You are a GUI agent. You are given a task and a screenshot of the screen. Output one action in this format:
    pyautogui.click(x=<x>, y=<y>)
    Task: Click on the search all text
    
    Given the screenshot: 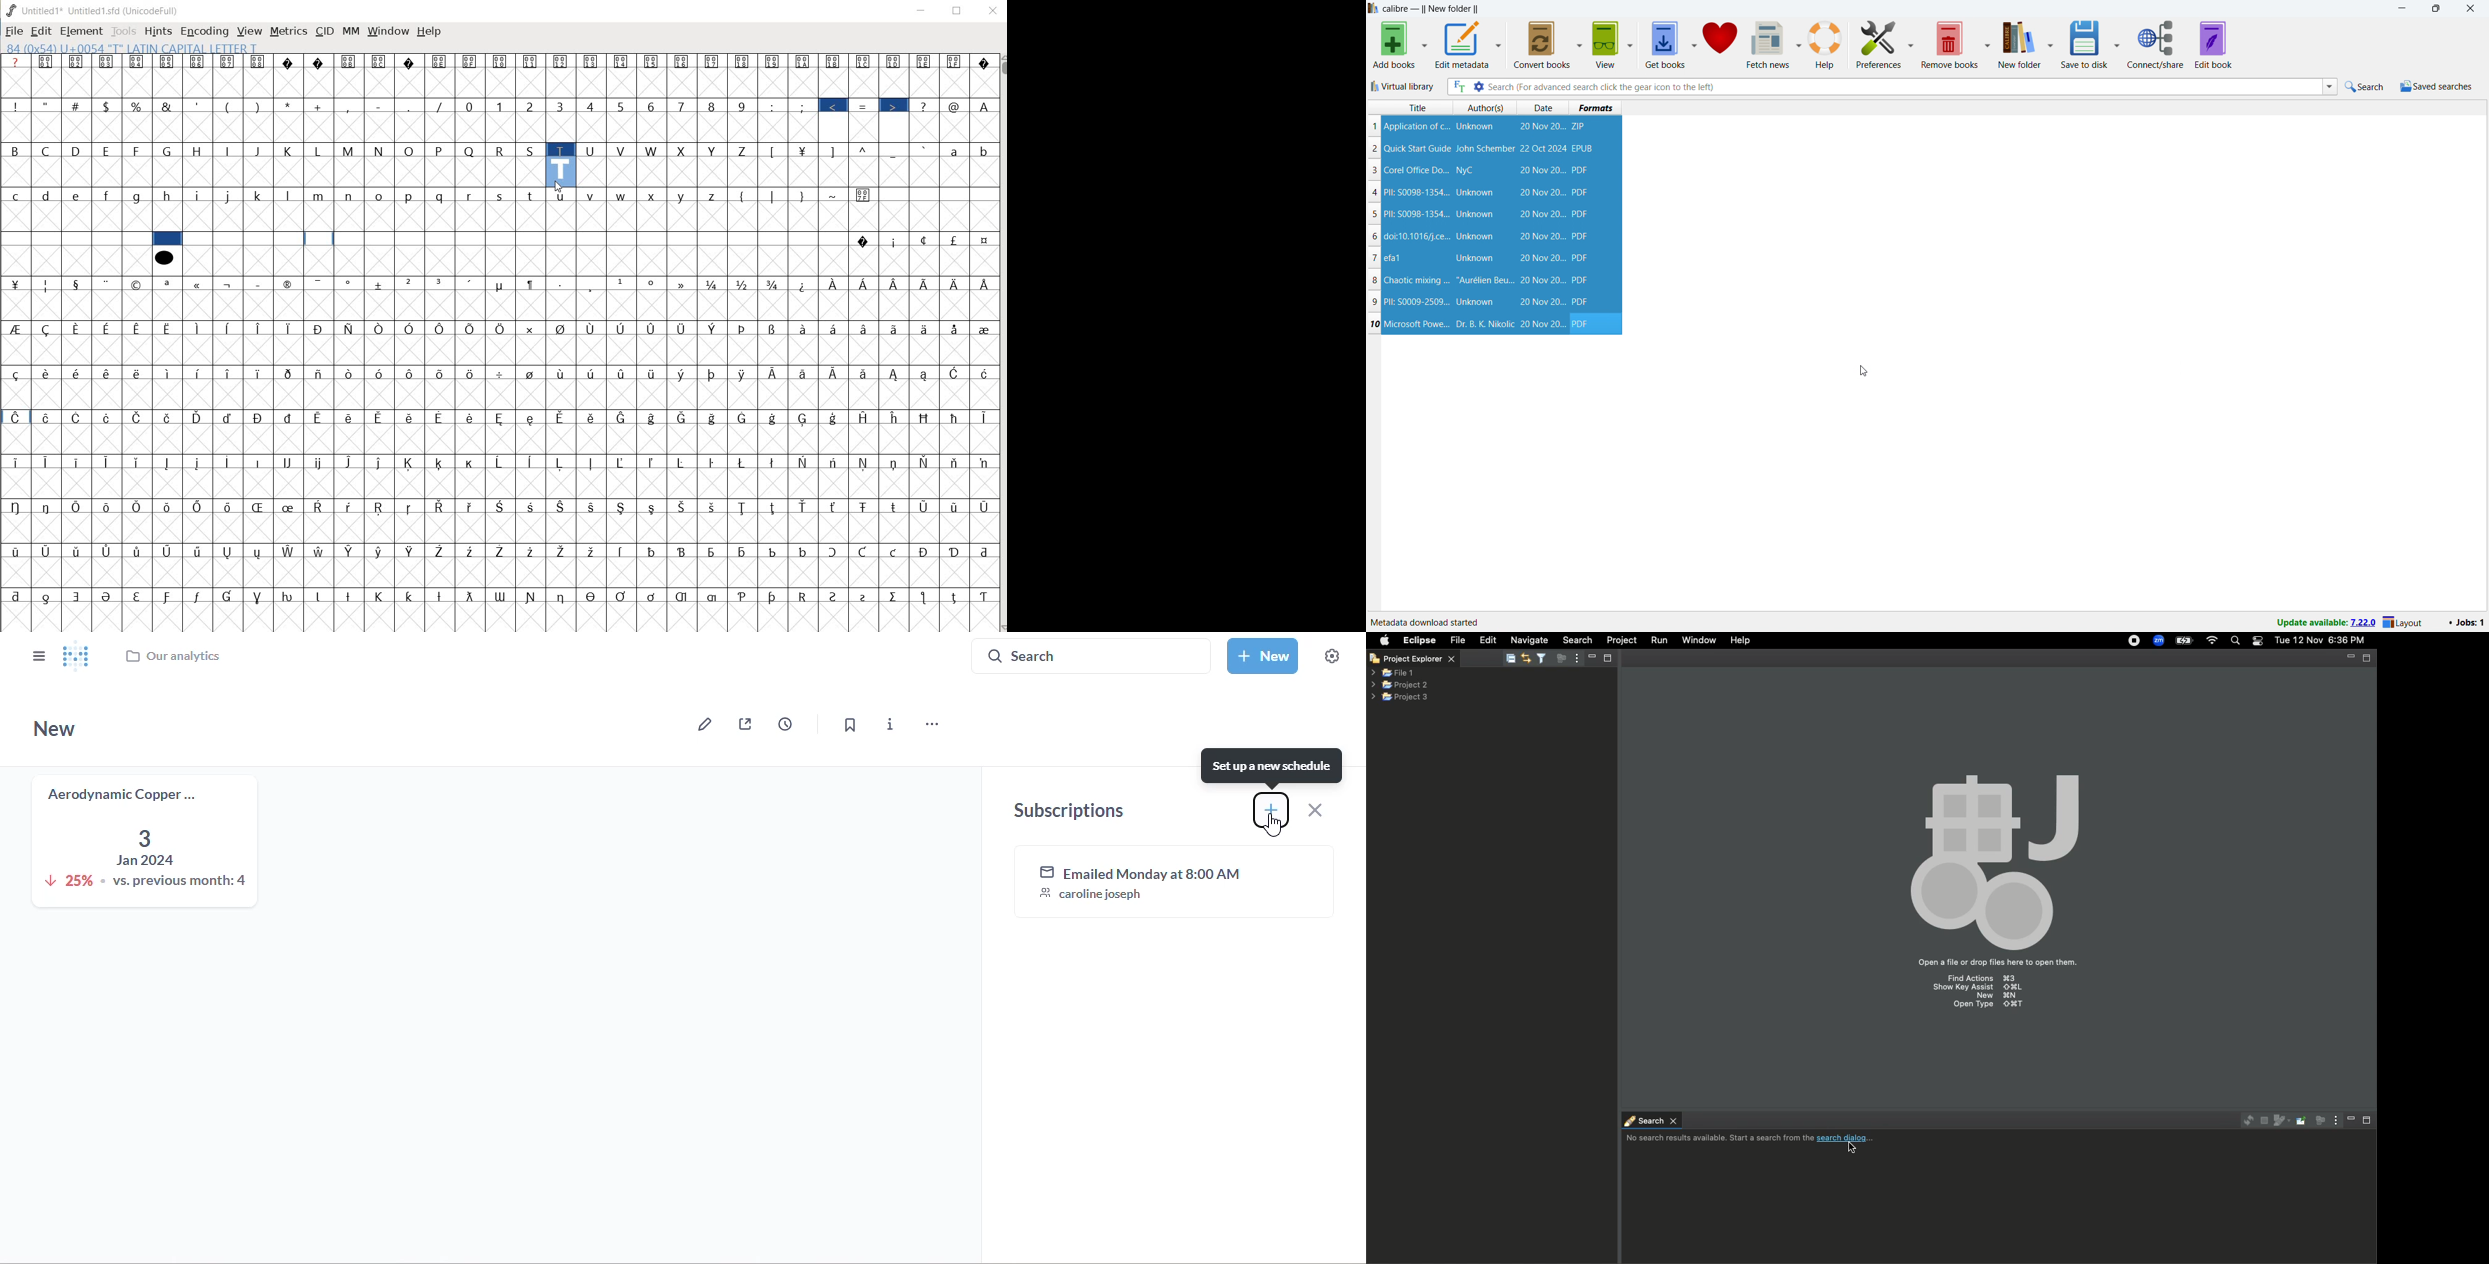 What is the action you would take?
    pyautogui.click(x=1459, y=87)
    